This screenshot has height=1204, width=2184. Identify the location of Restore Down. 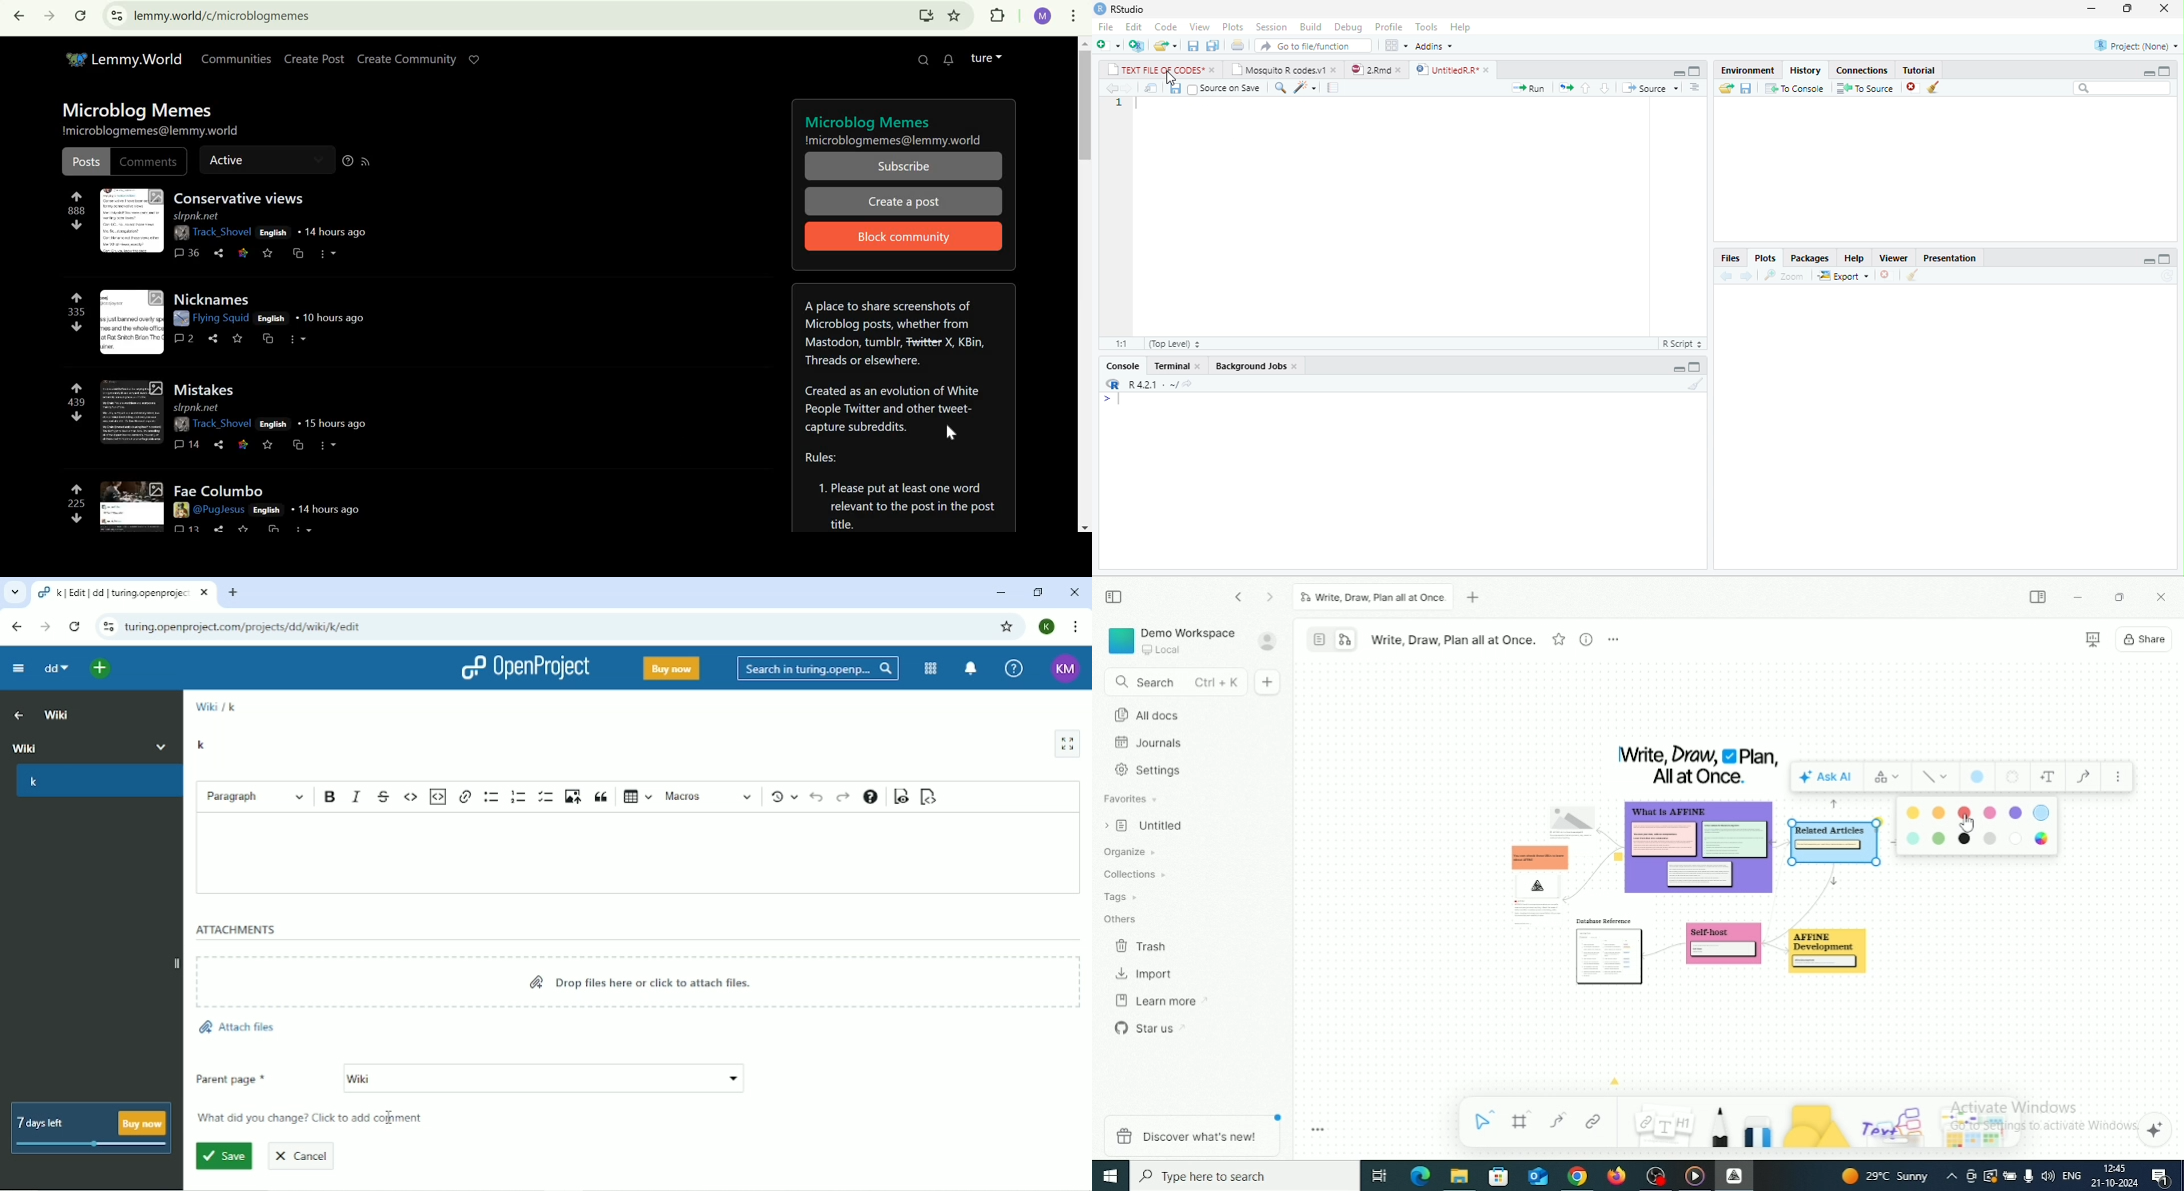
(2121, 597).